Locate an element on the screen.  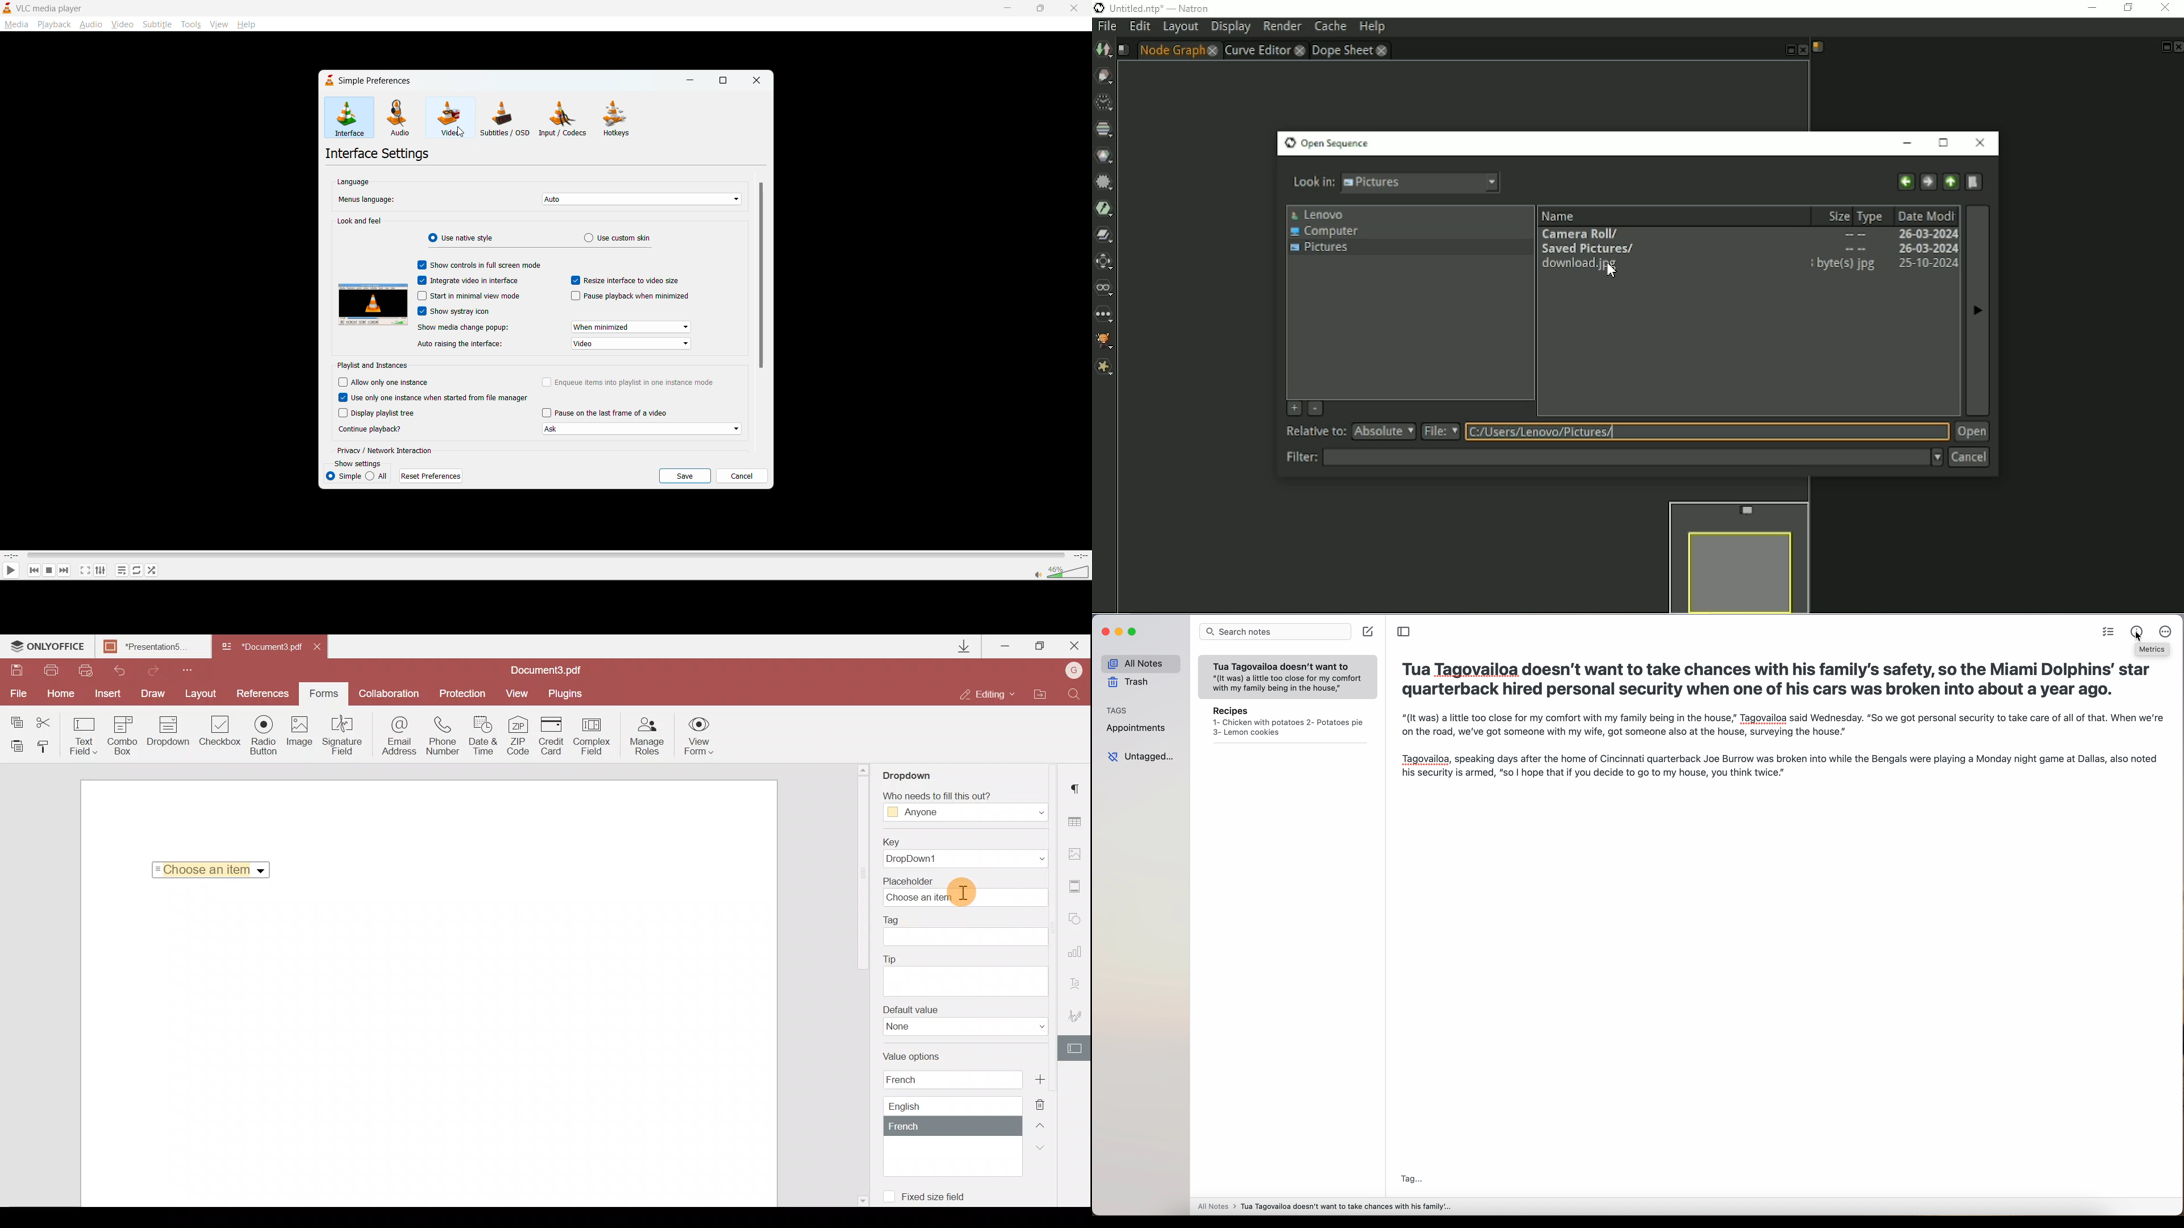
integrate video in interface is located at coordinates (471, 281).